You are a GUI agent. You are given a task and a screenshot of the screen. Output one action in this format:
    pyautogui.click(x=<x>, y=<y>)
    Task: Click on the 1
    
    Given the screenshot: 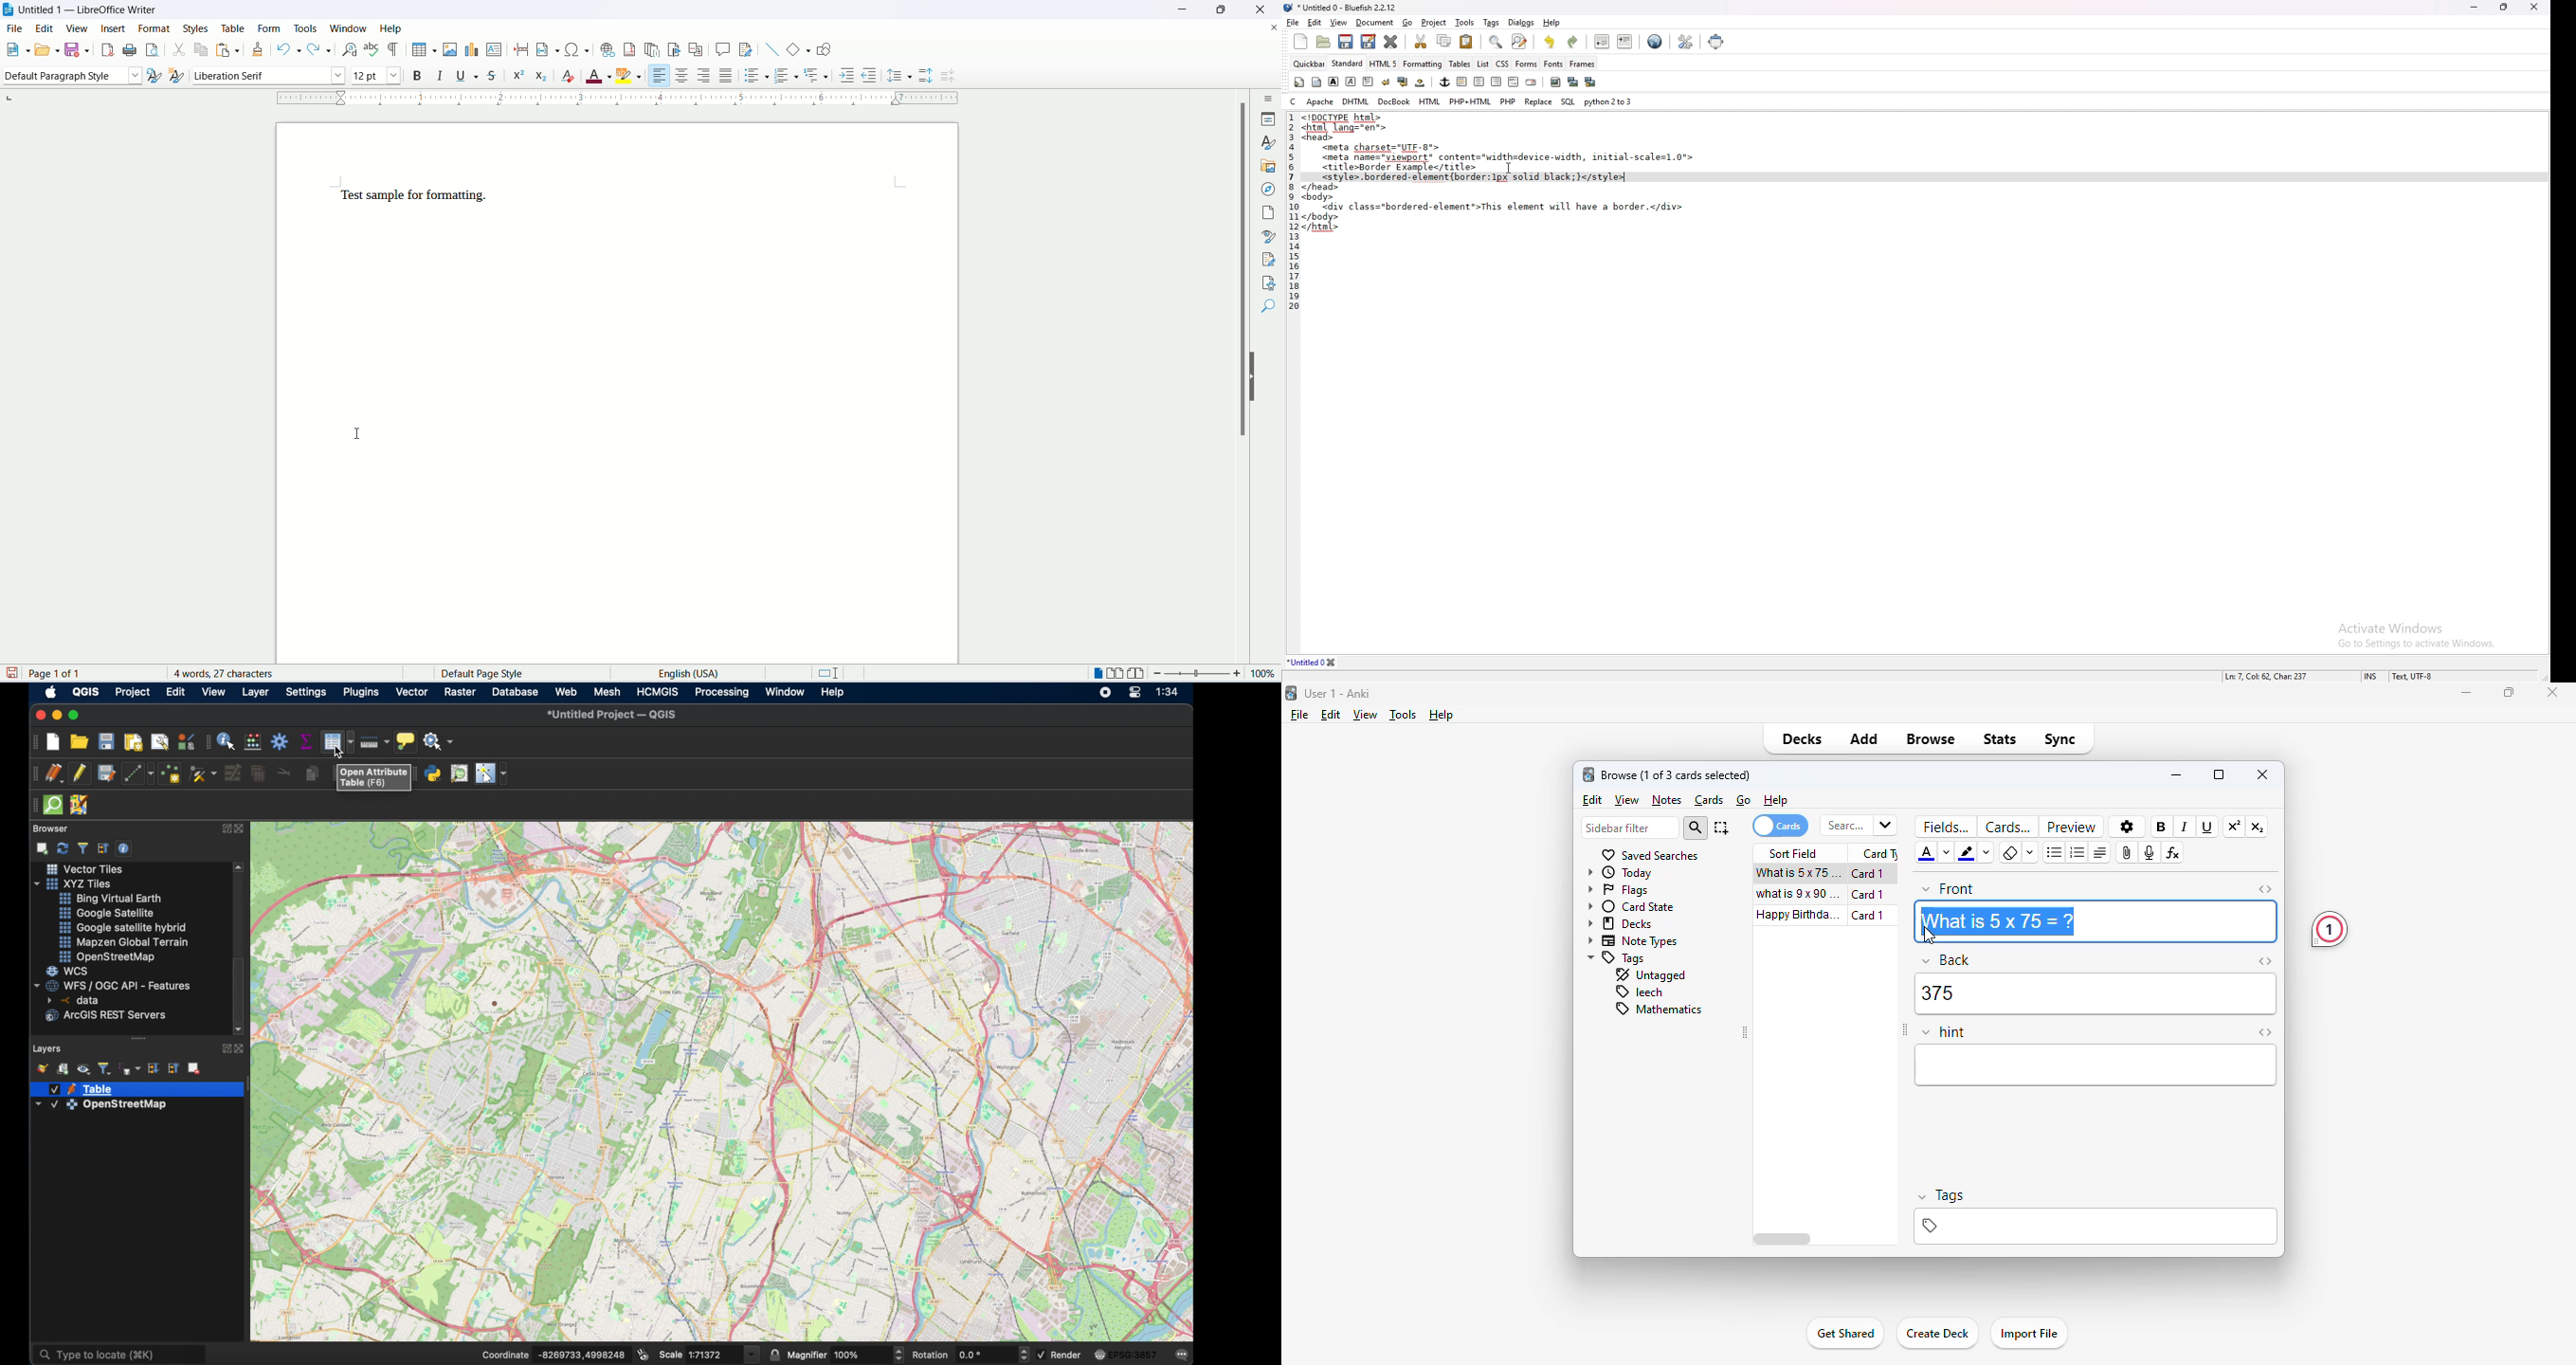 What is the action you would take?
    pyautogui.click(x=2330, y=930)
    